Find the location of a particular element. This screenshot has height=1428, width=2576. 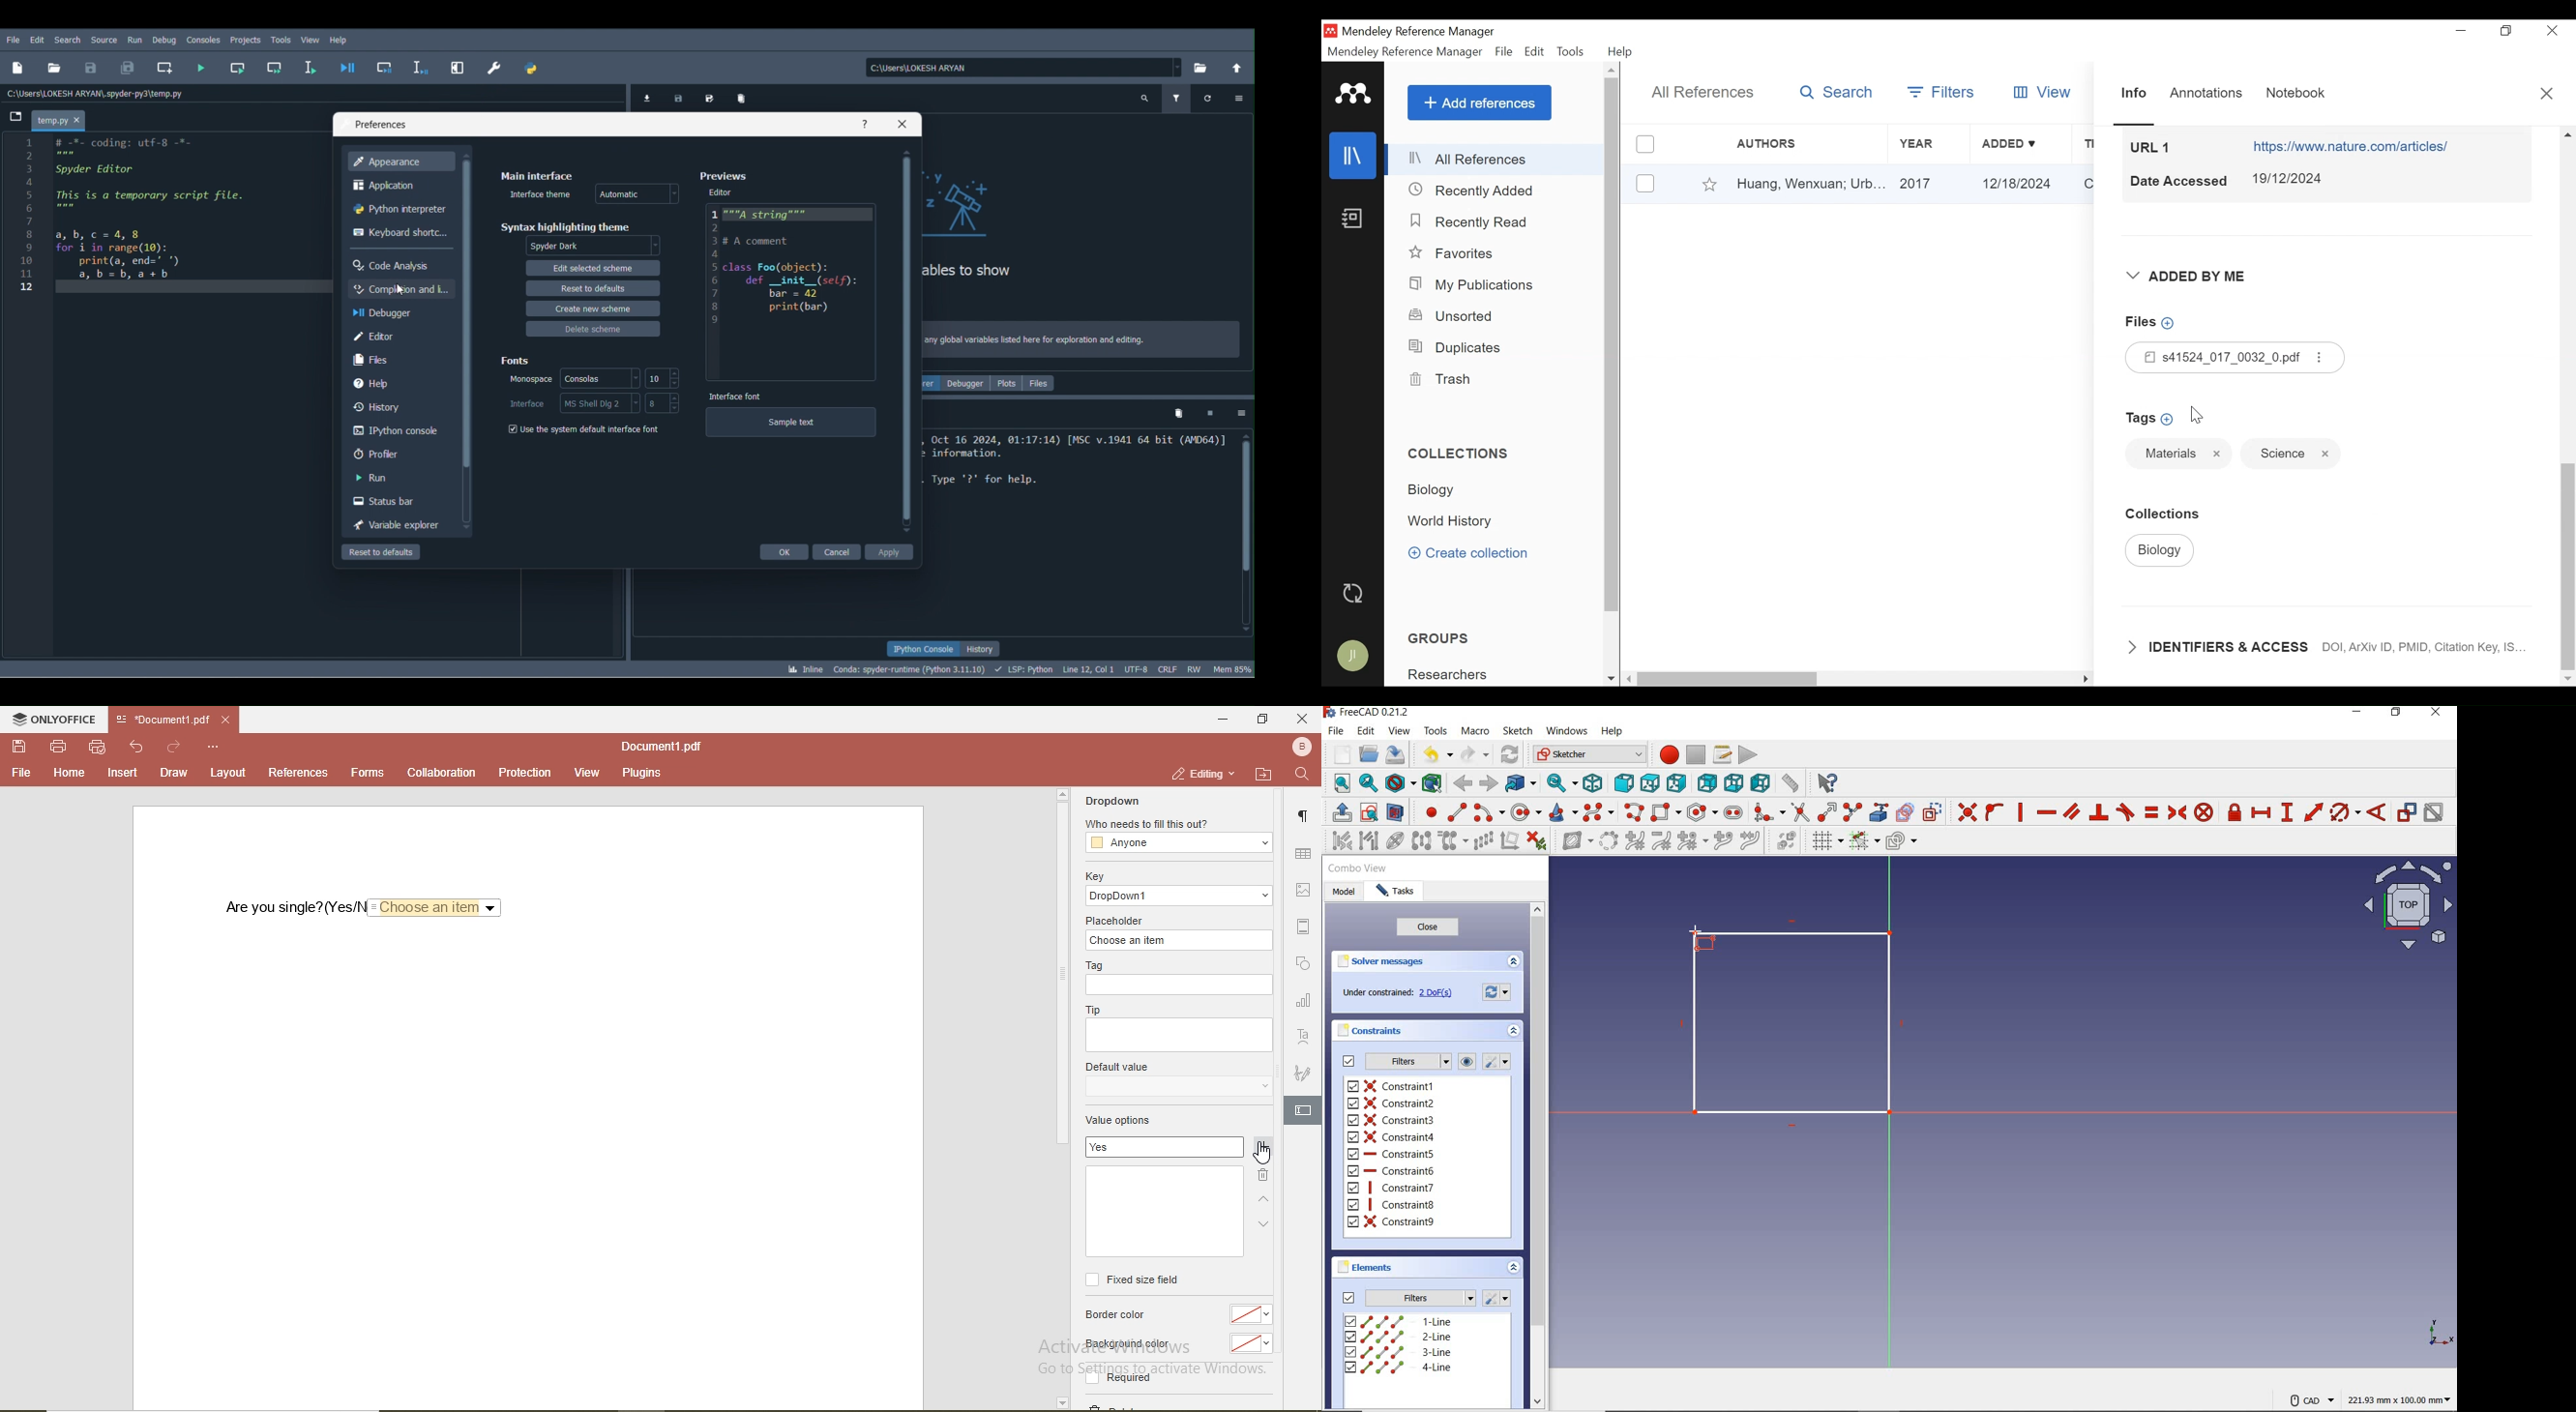

view section is located at coordinates (1398, 813).